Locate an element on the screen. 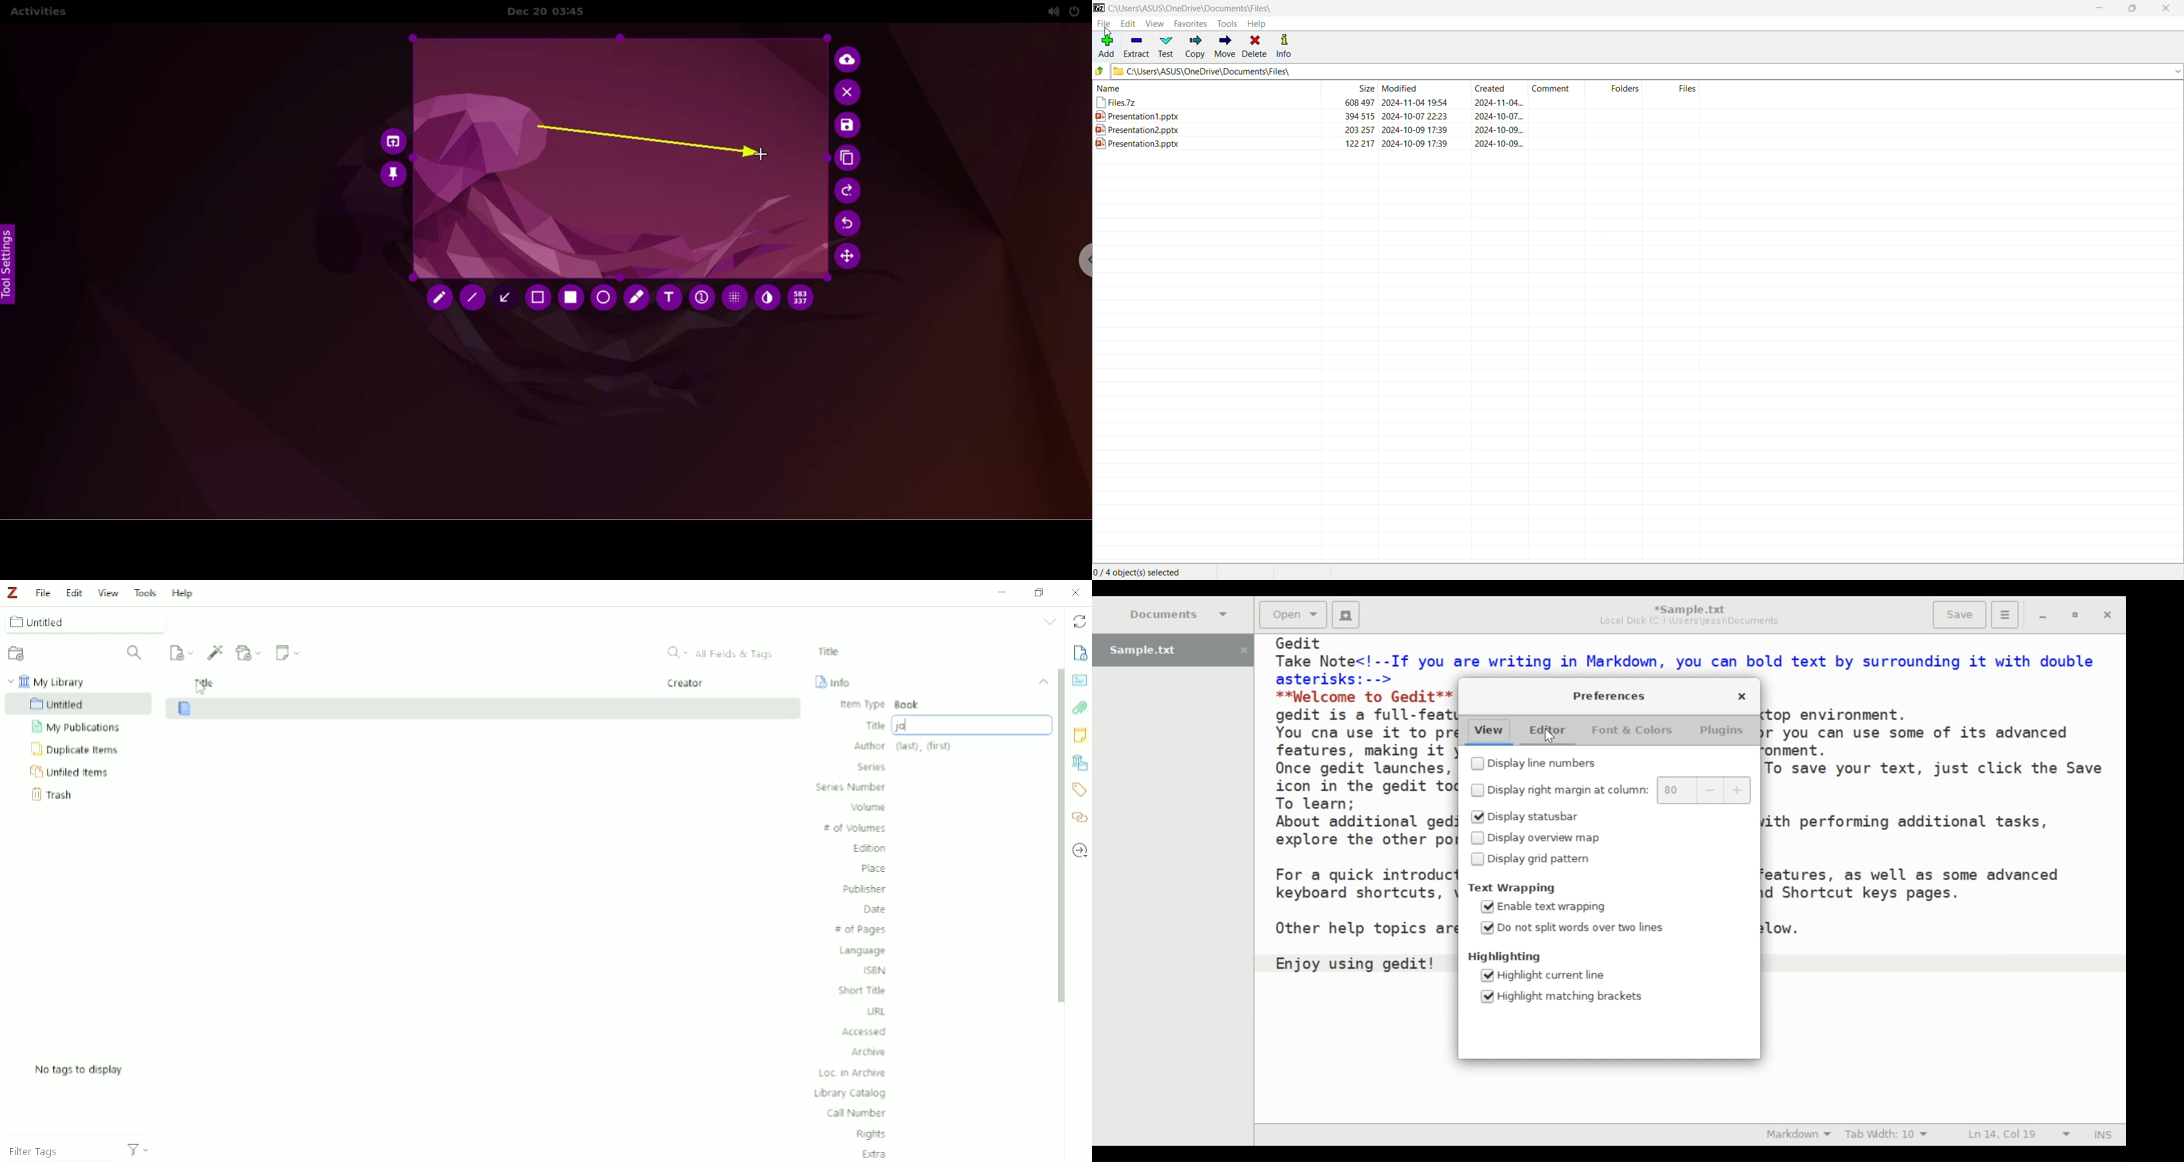  Minimize is located at coordinates (2099, 7).